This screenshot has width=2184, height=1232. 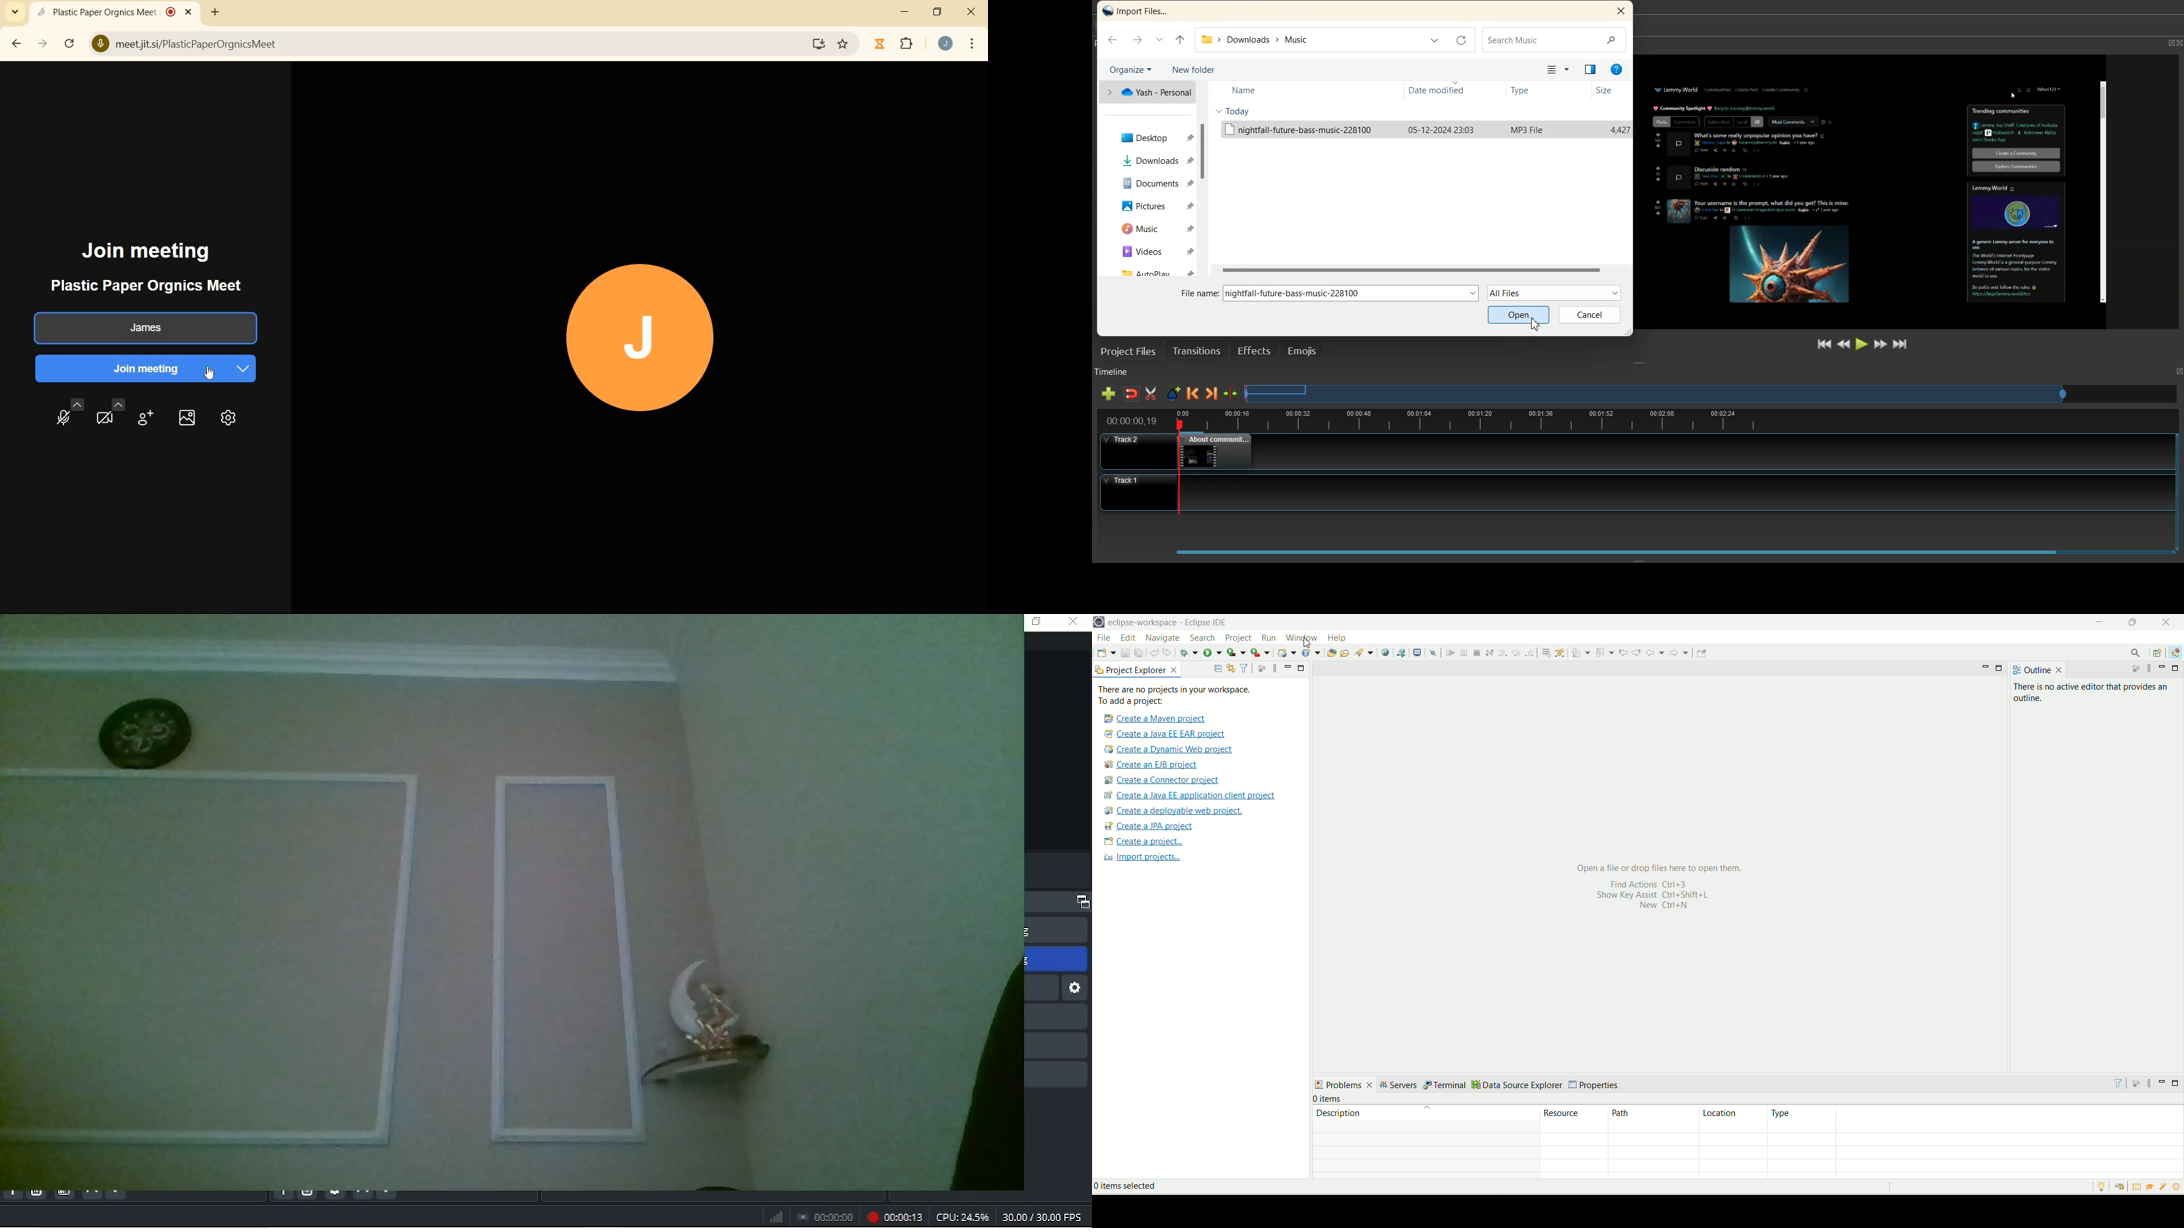 What do you see at coordinates (1641, 363) in the screenshot?
I see `Window Adjuster` at bounding box center [1641, 363].